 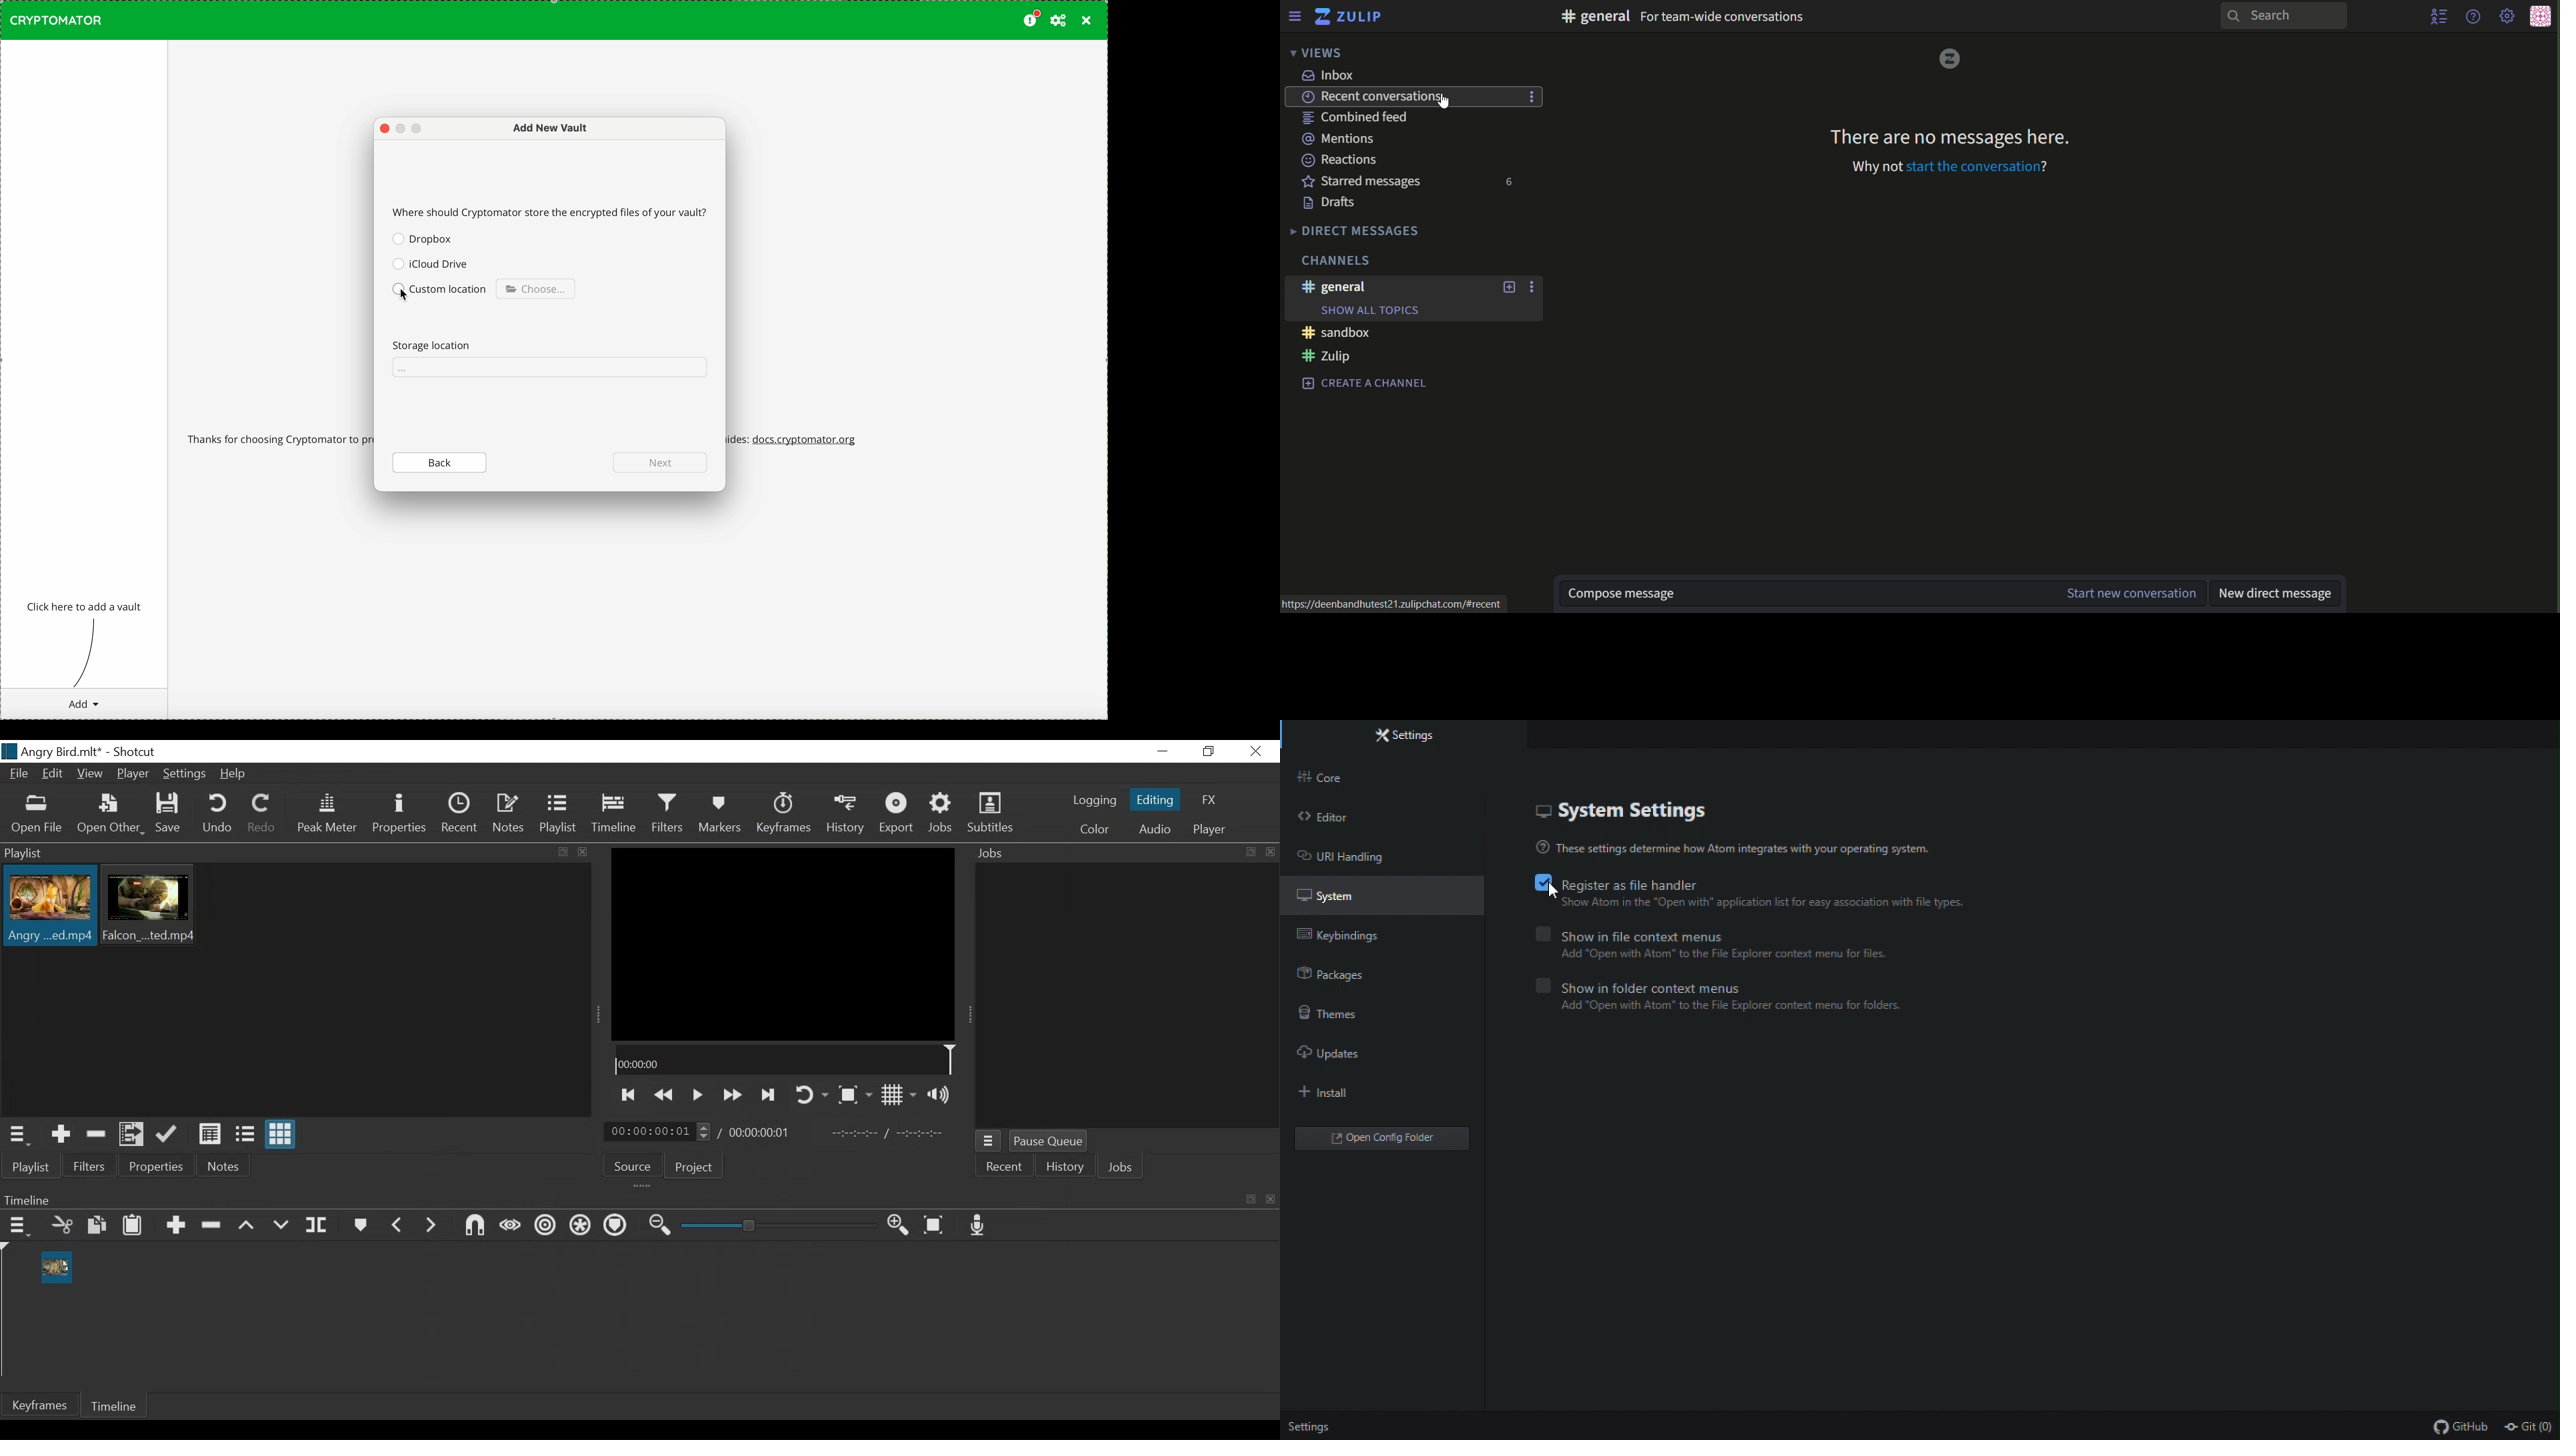 What do you see at coordinates (1688, 15) in the screenshot?
I see `text` at bounding box center [1688, 15].